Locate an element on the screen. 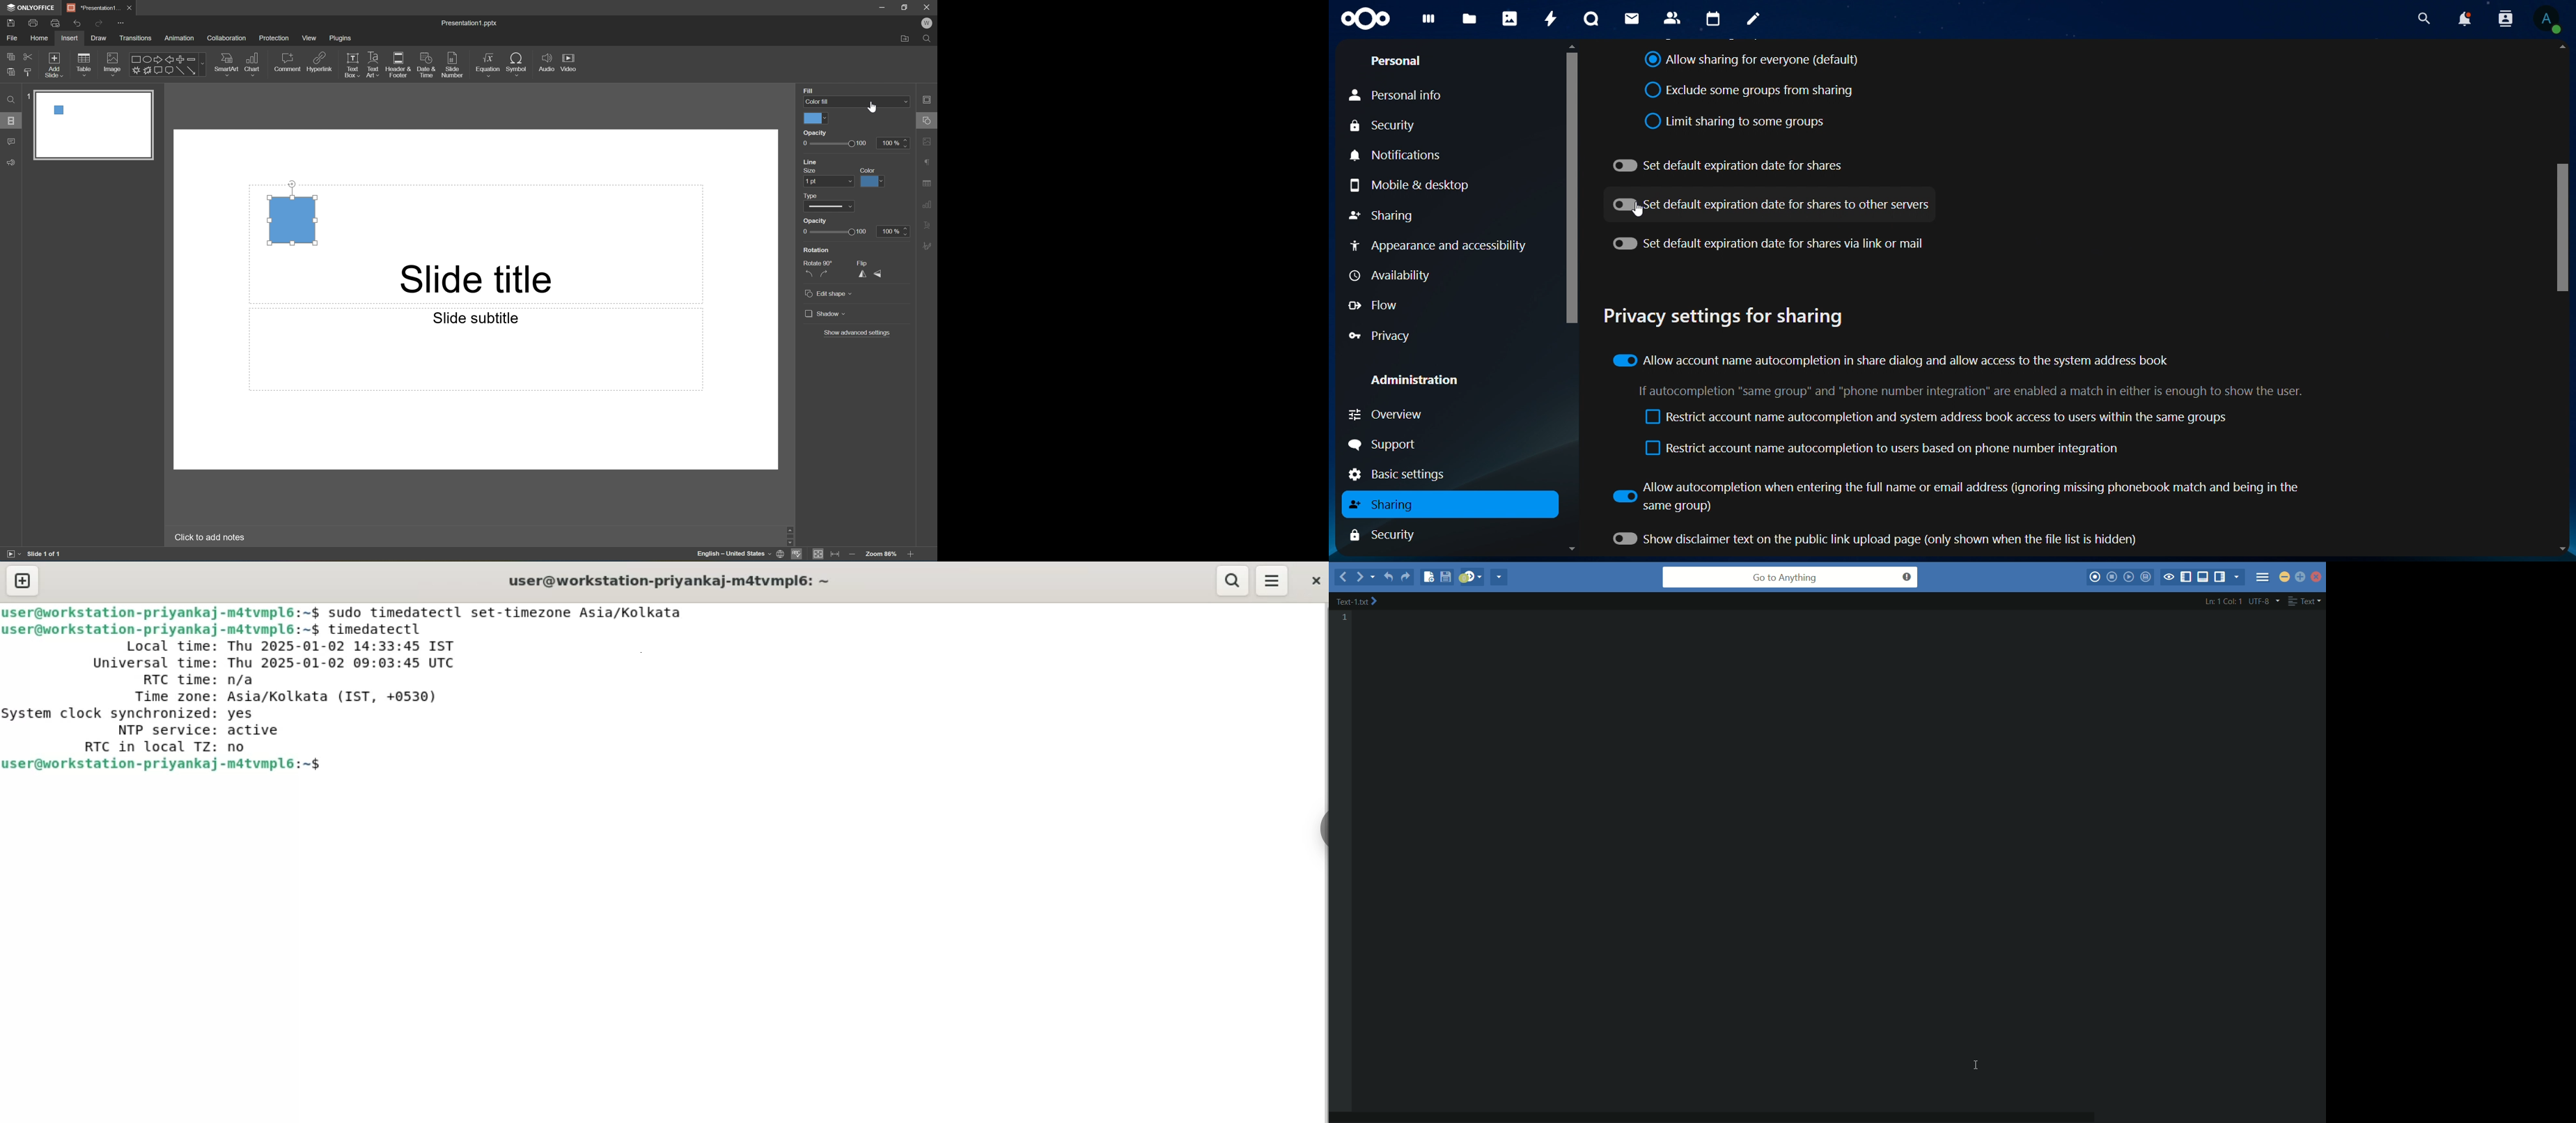 This screenshot has width=2576, height=1148. dashboard is located at coordinates (1427, 23).